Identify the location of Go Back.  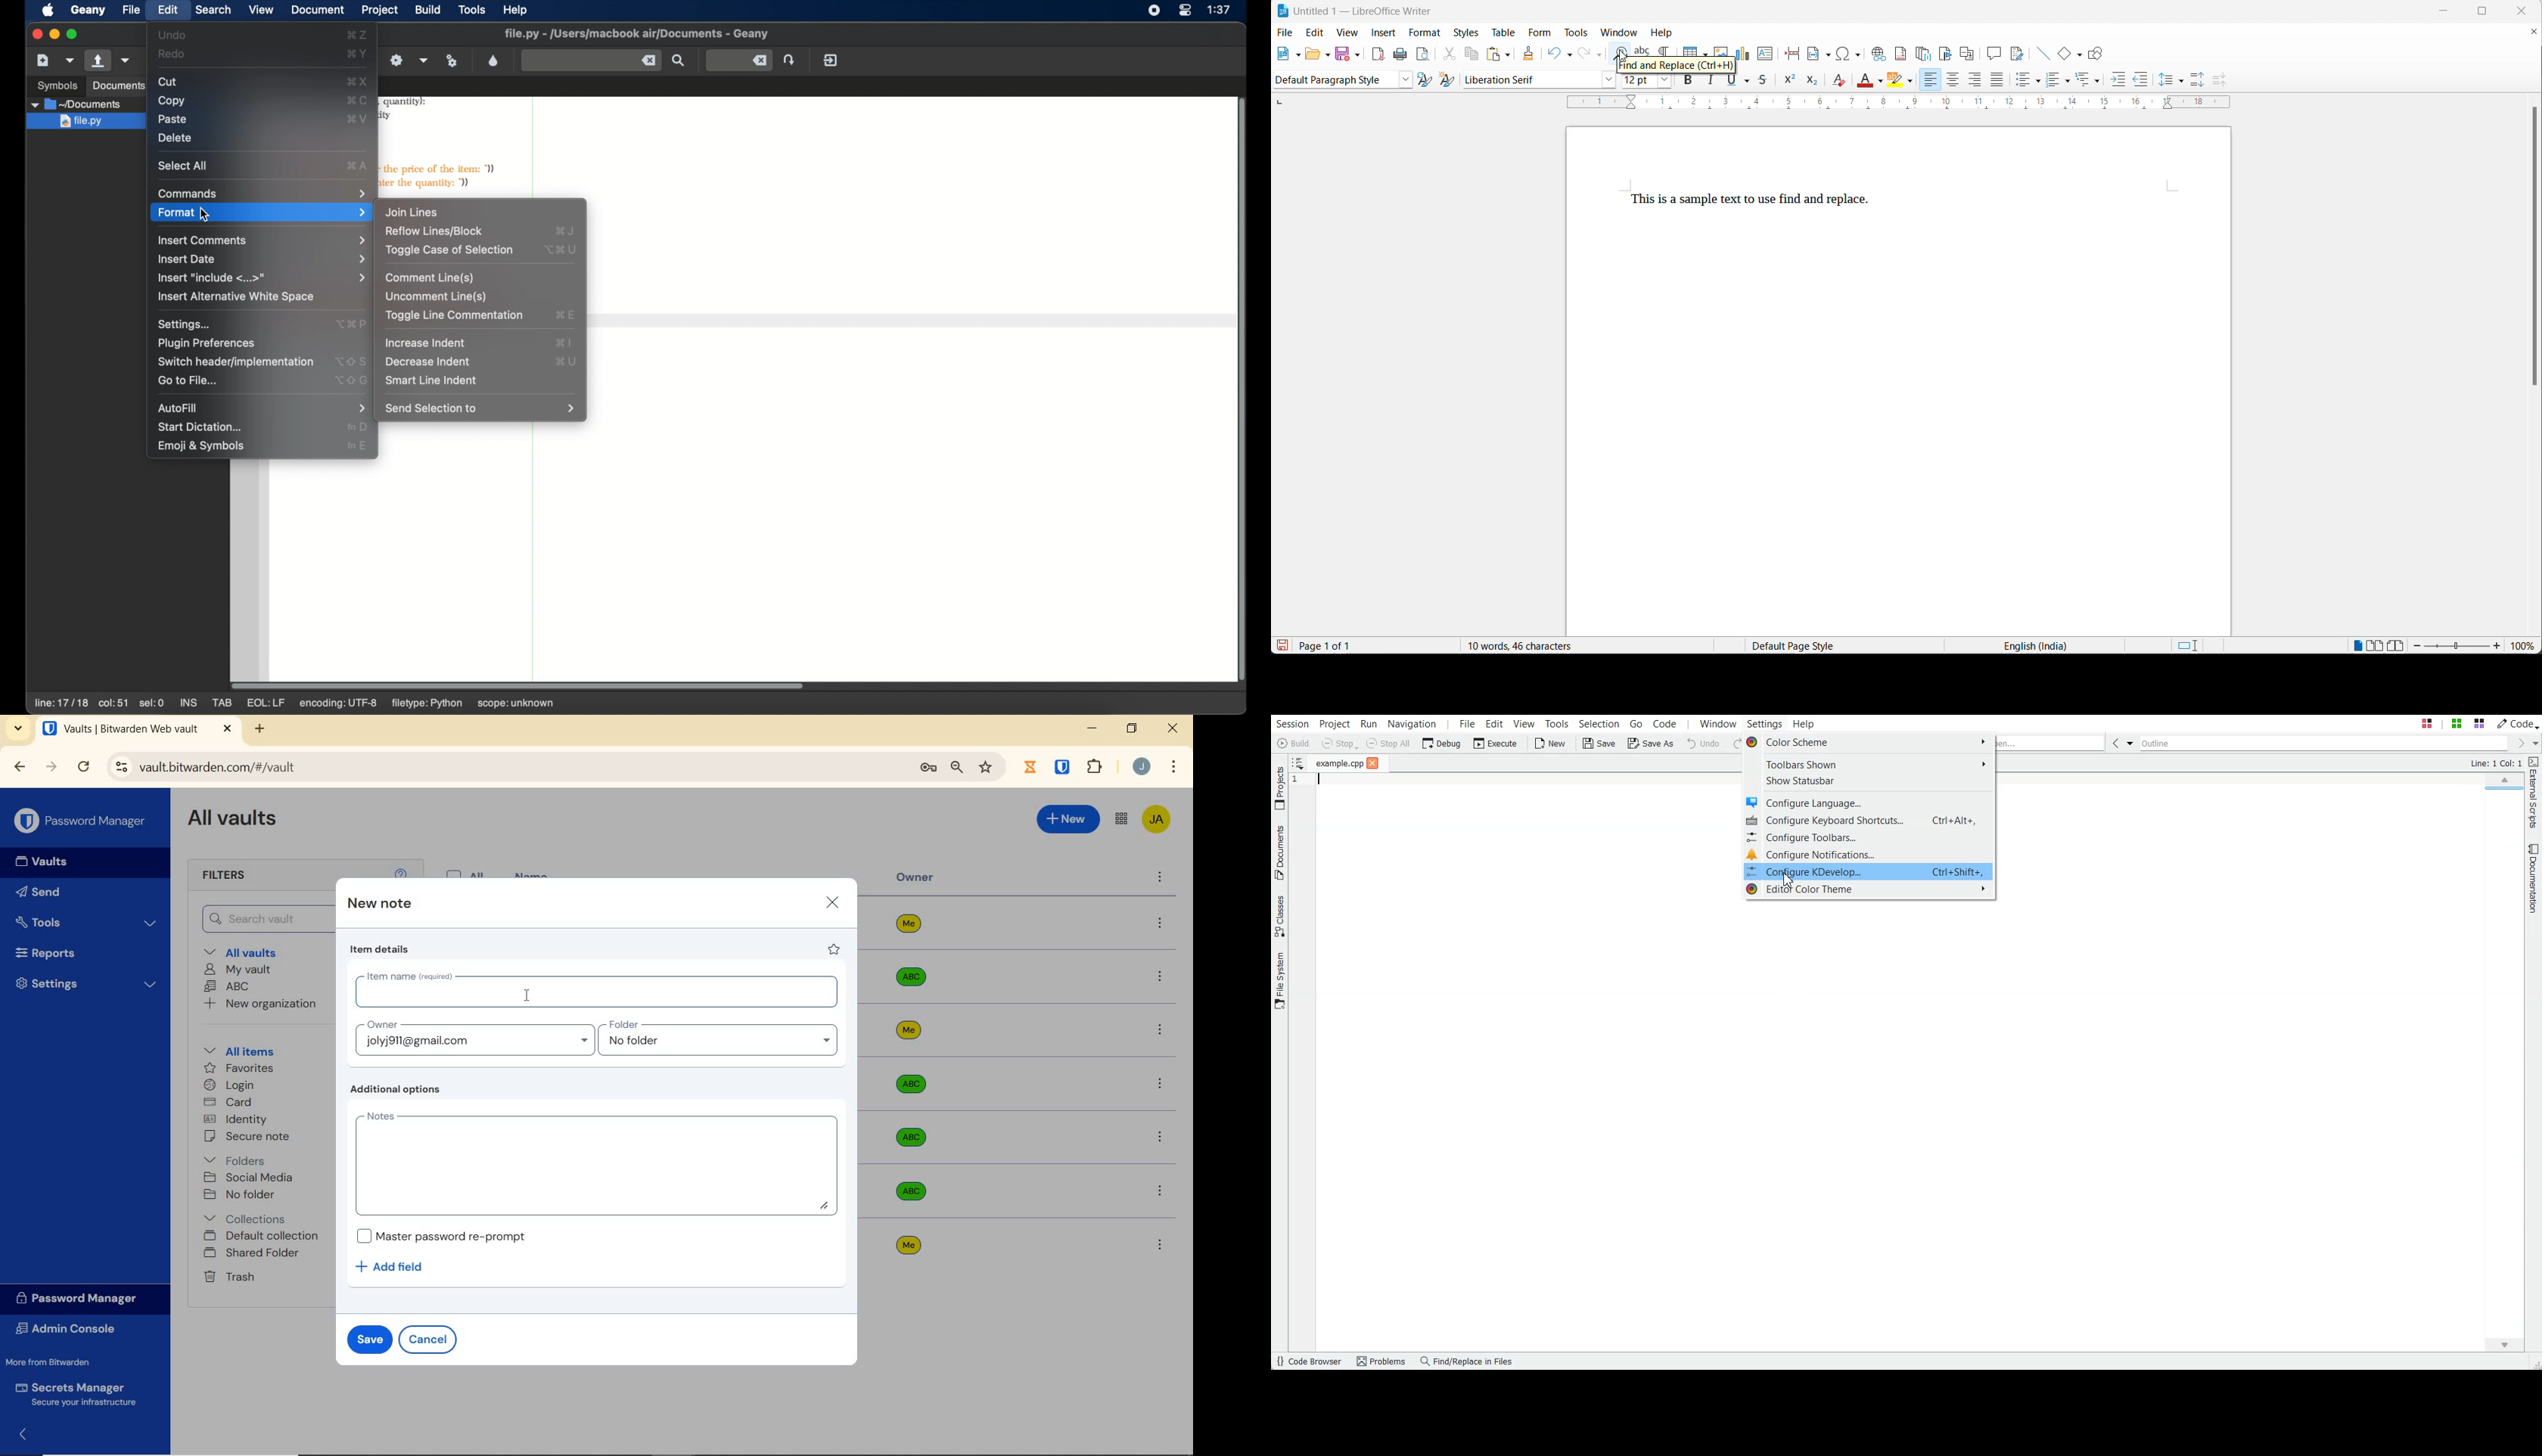
(2113, 743).